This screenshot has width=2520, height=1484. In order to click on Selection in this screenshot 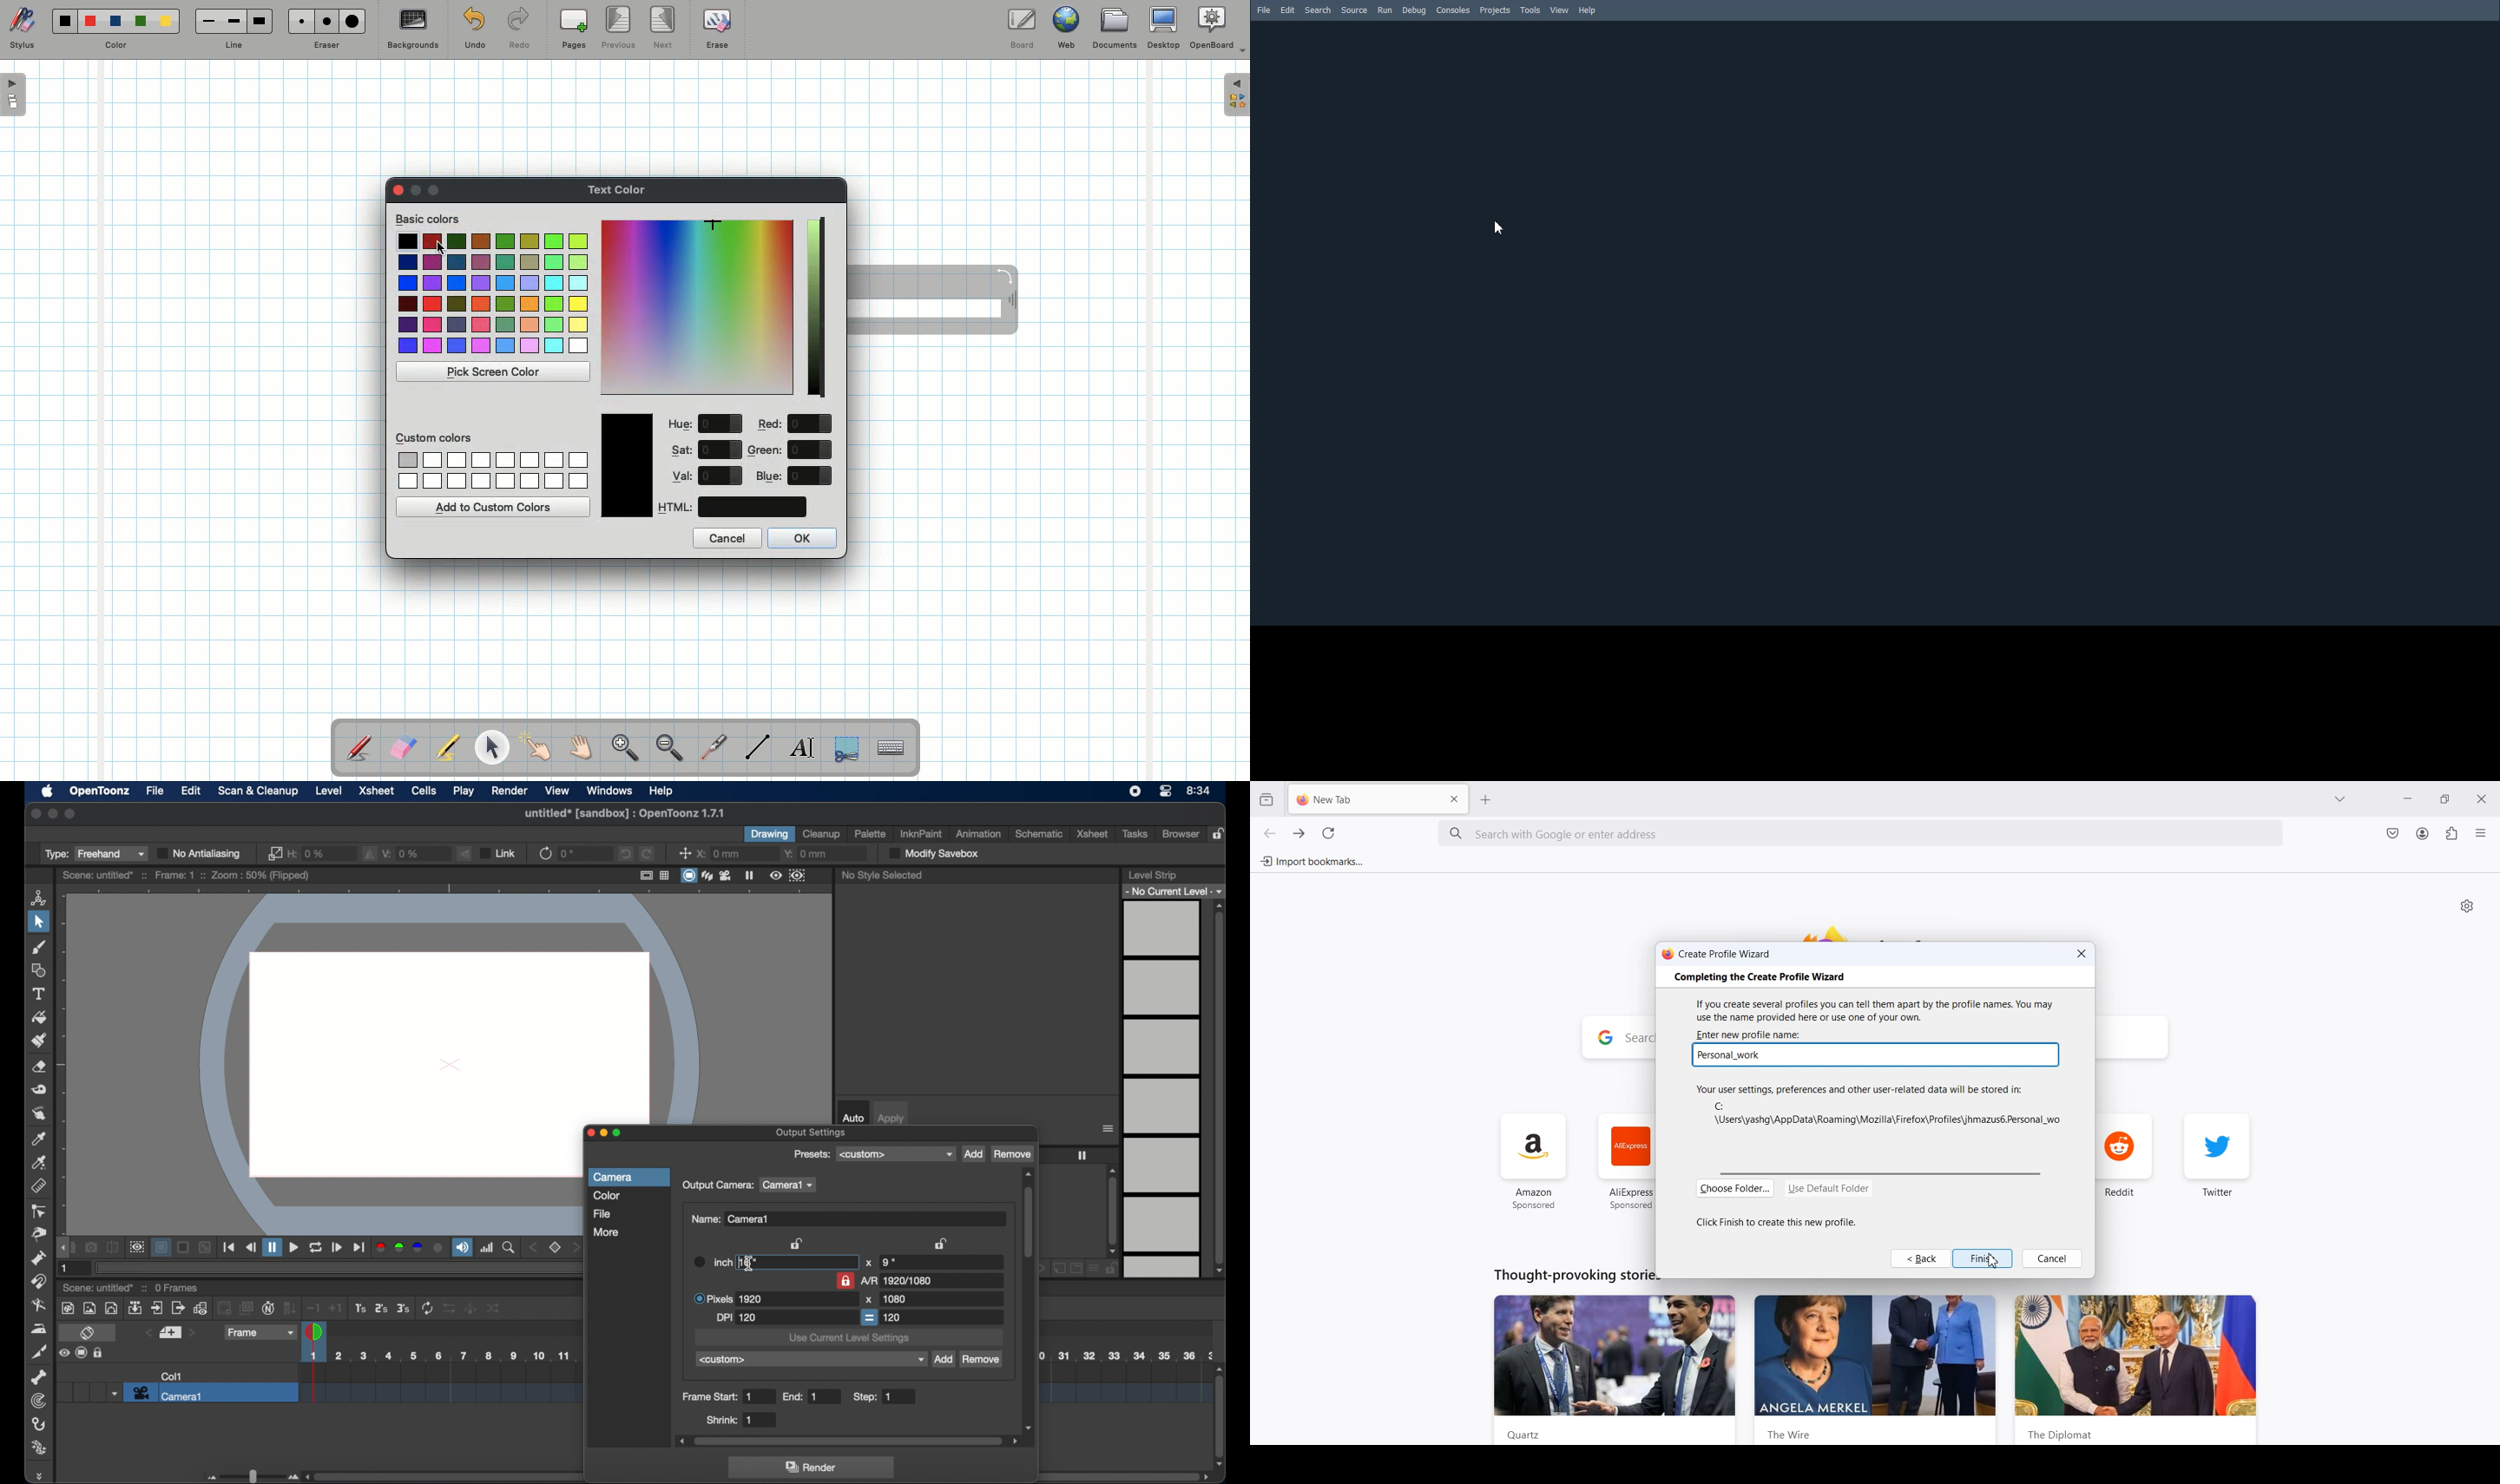, I will do `click(845, 746)`.